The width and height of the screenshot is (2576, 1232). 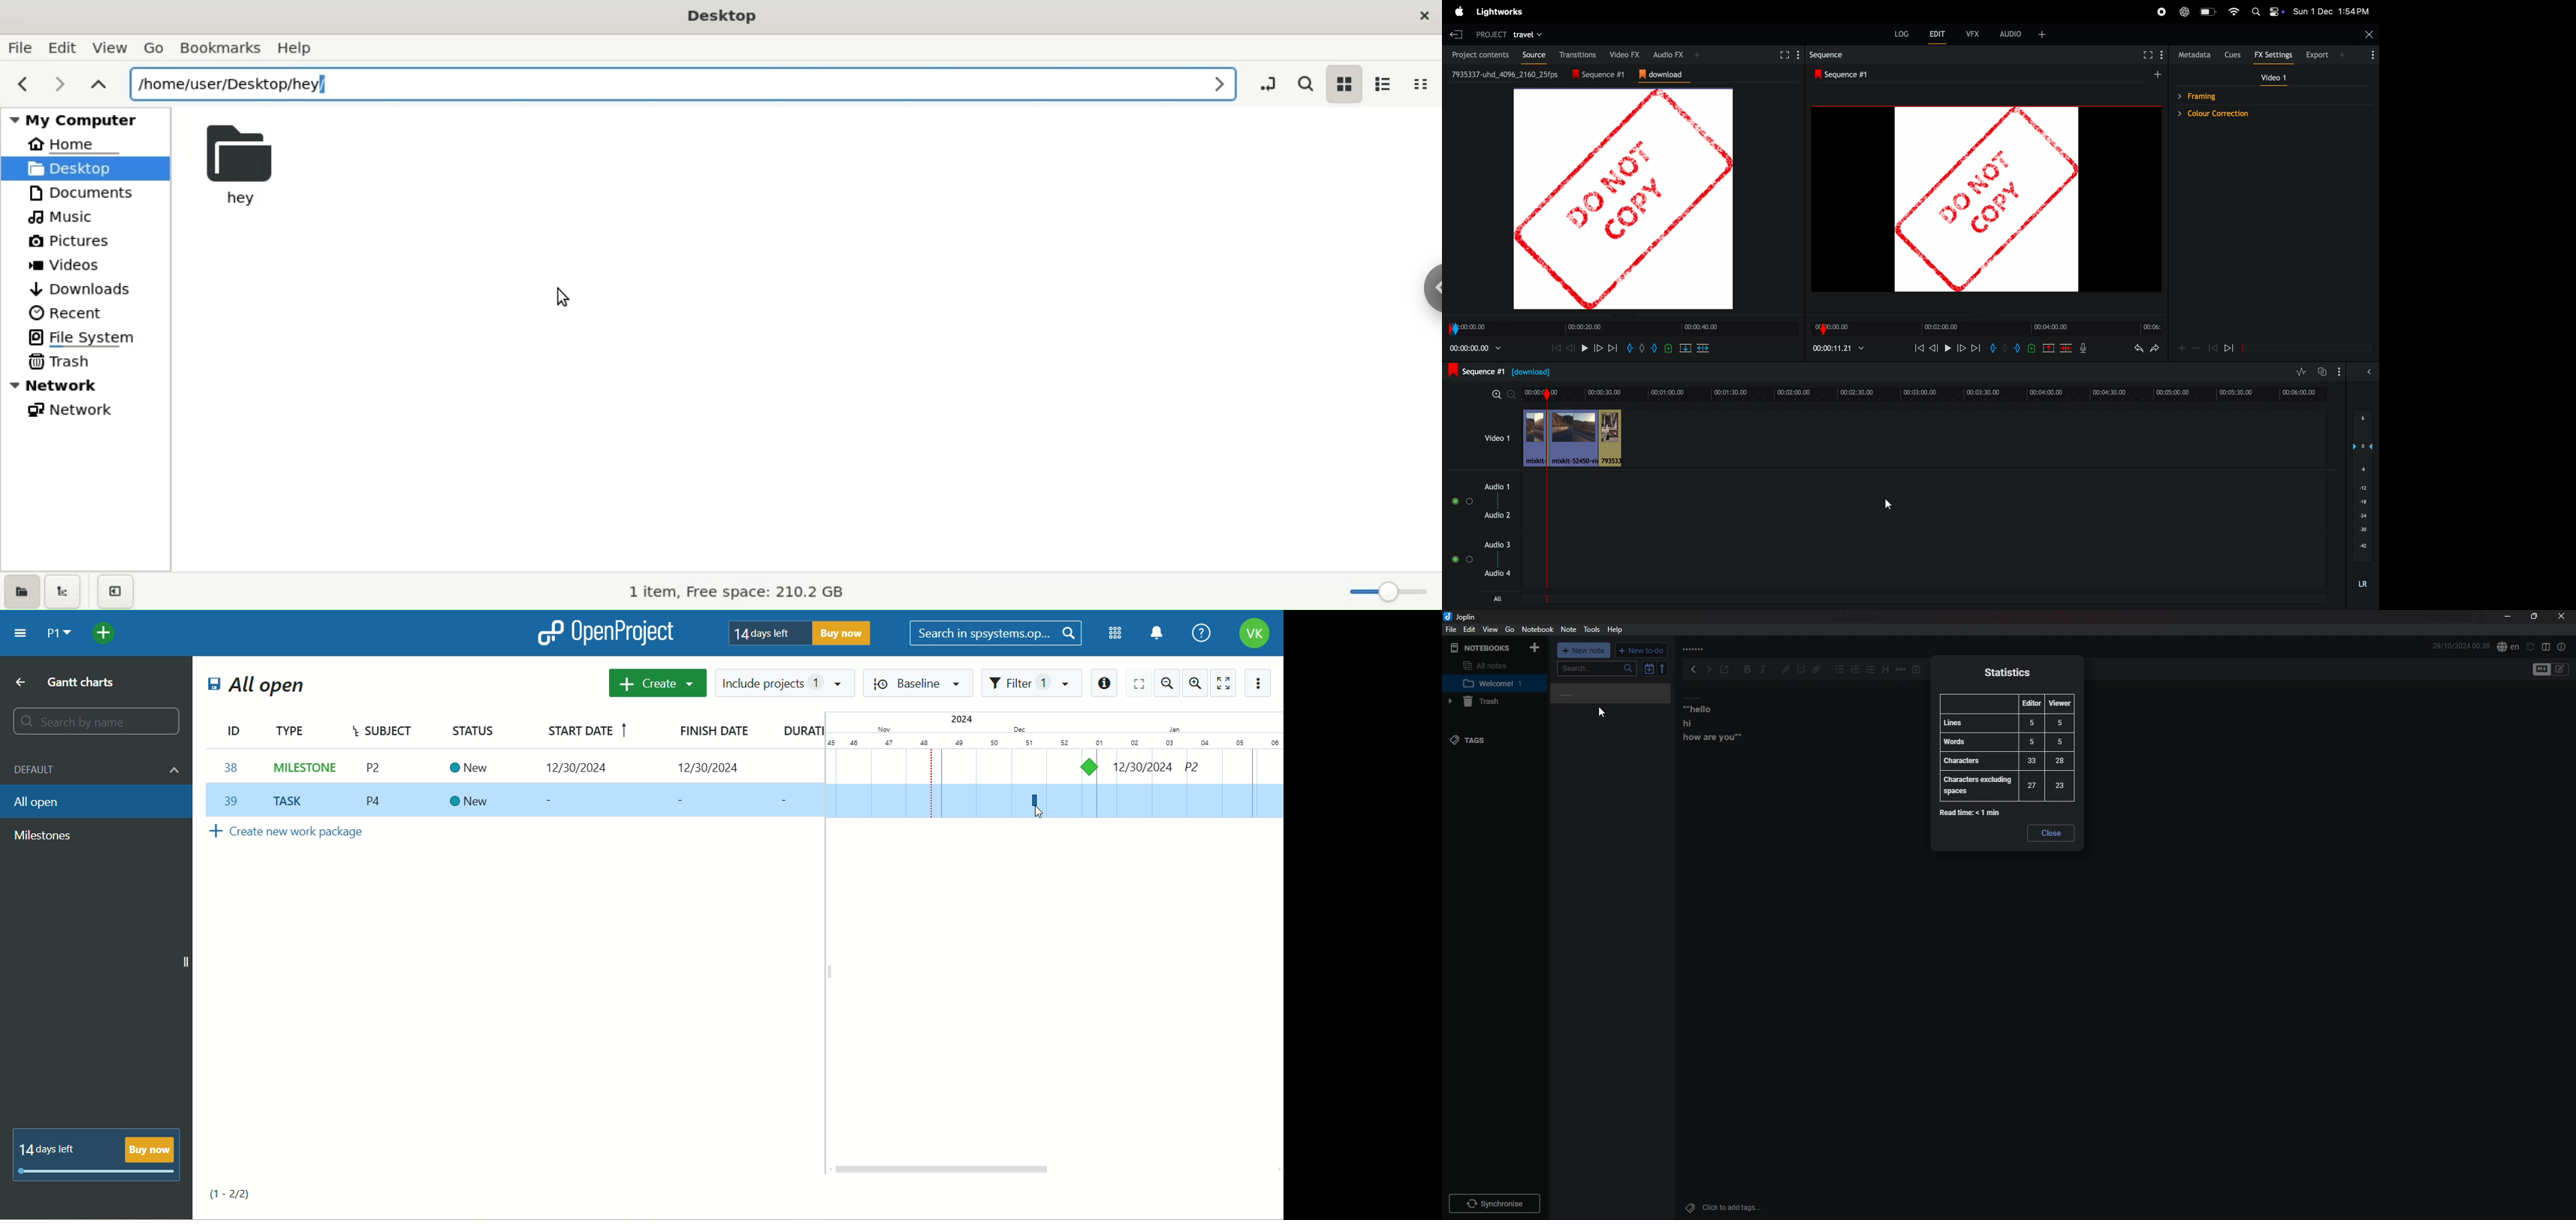 What do you see at coordinates (1828, 55) in the screenshot?
I see `sequence` at bounding box center [1828, 55].